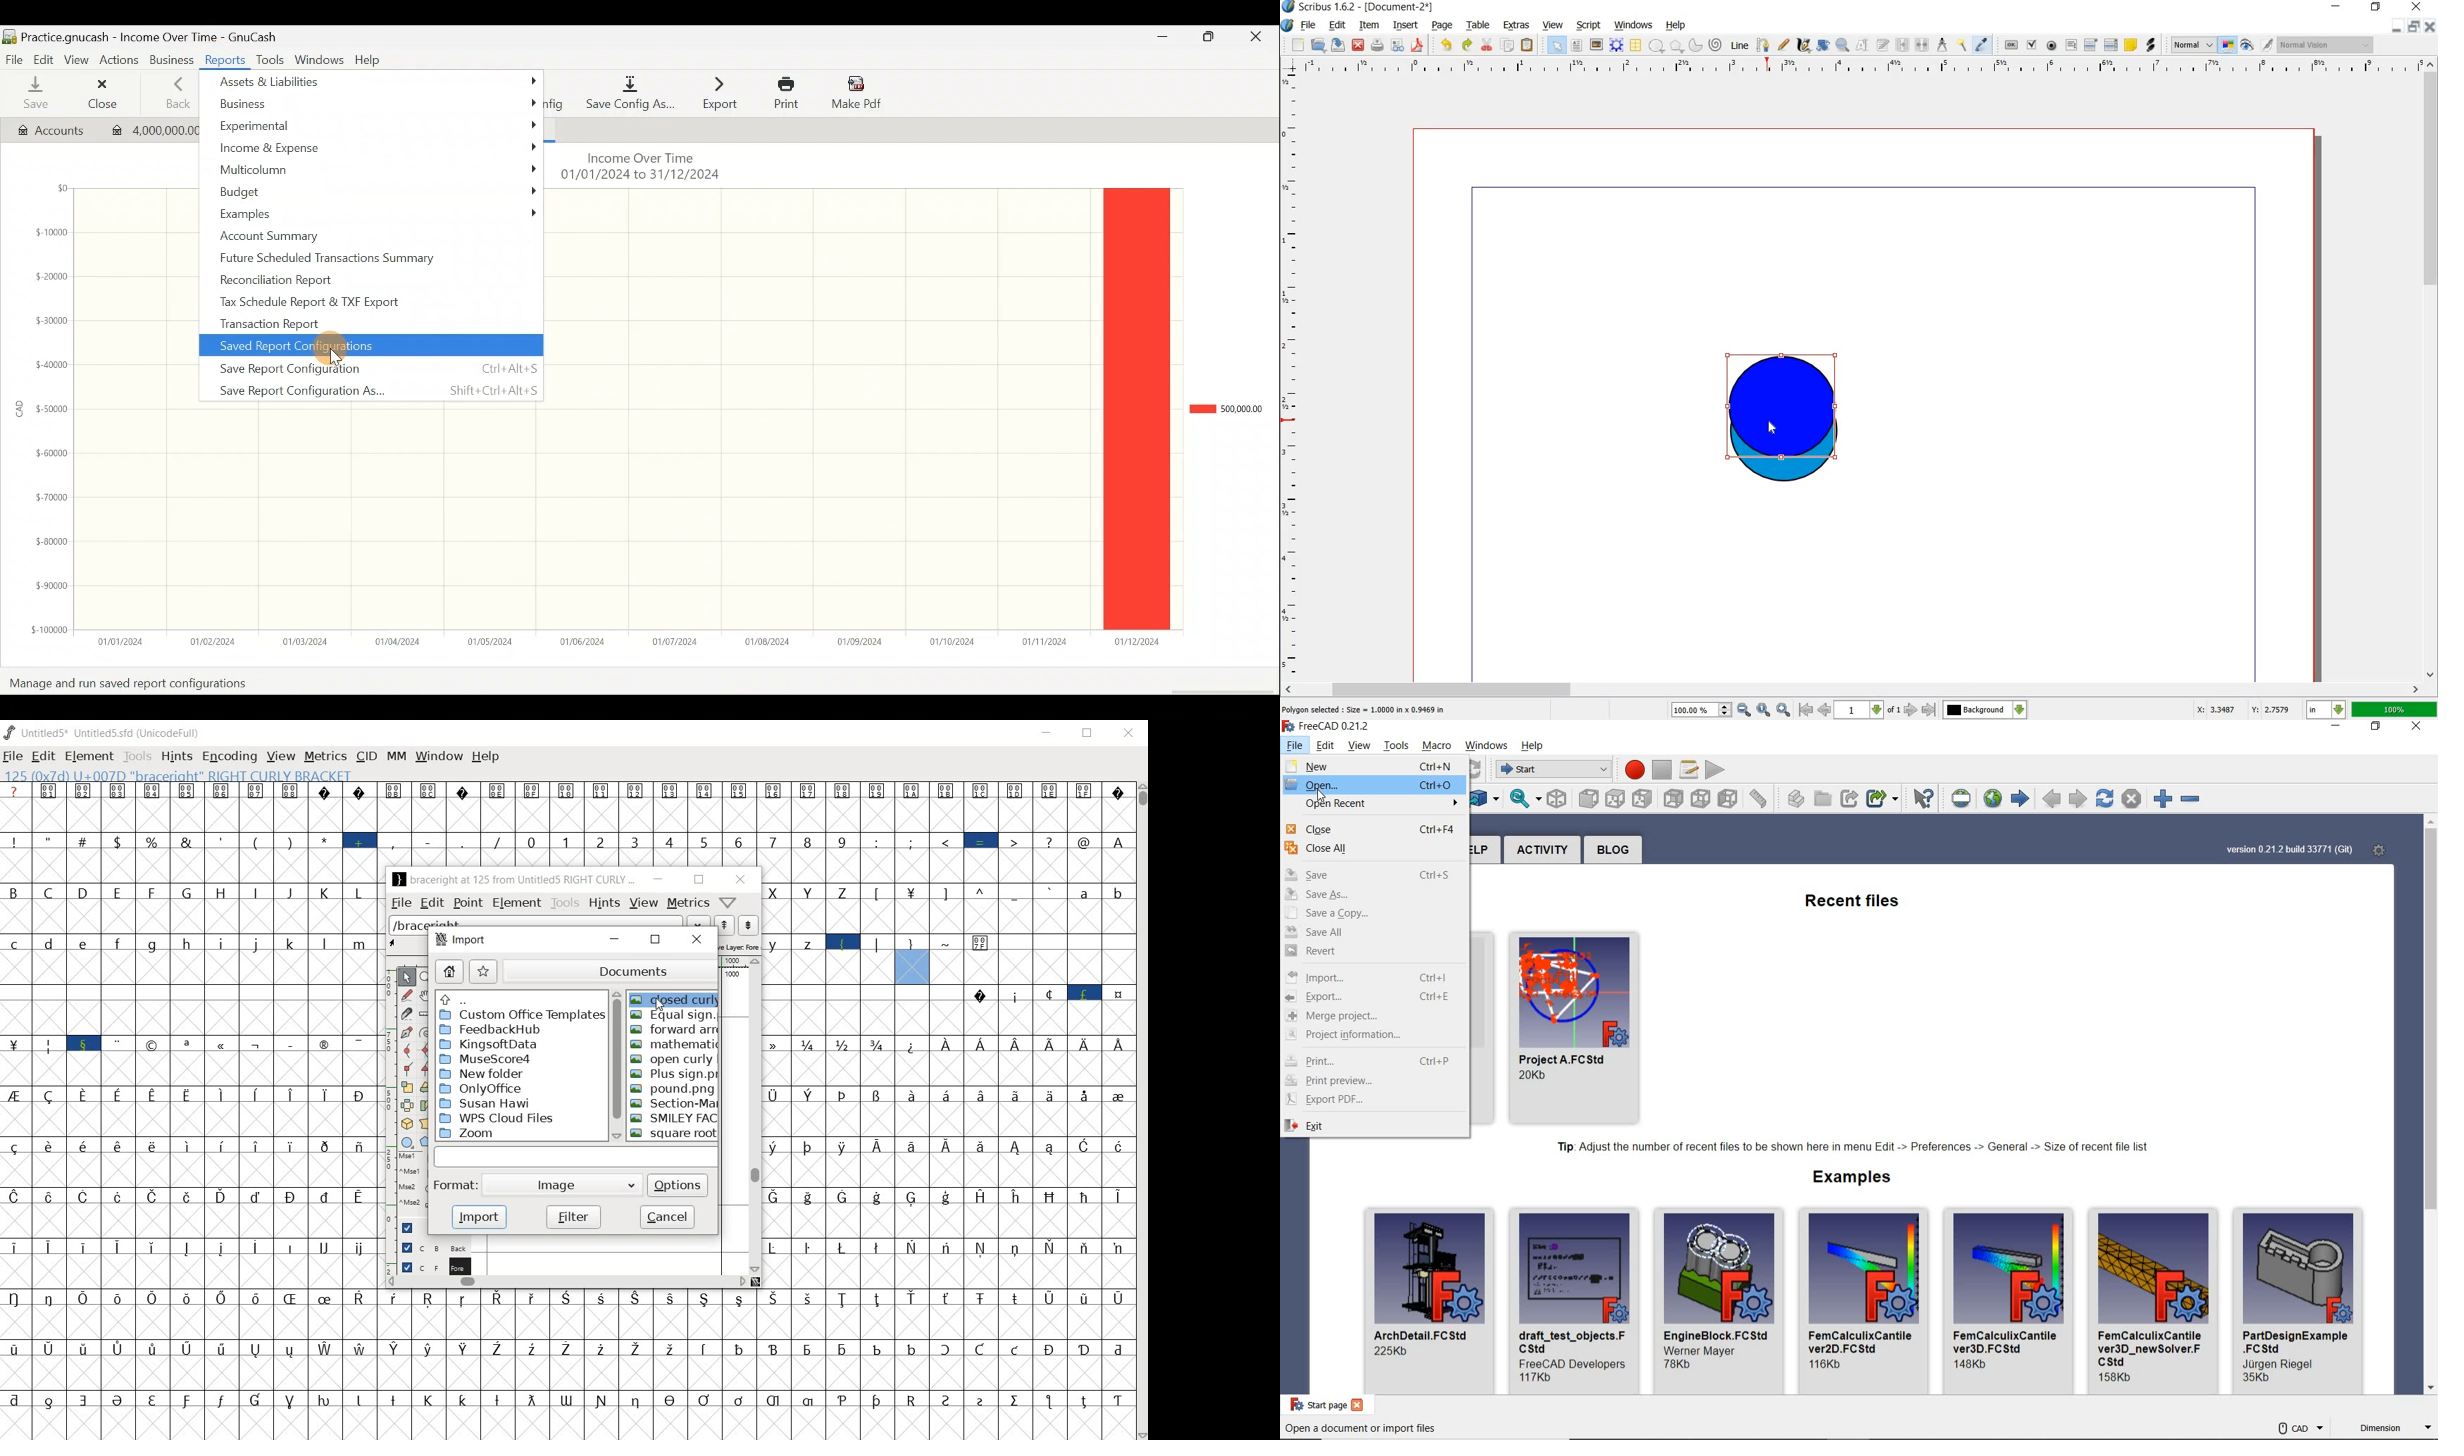 Image resolution: width=2464 pixels, height=1456 pixels. What do you see at coordinates (2244, 709) in the screenshot?
I see `X: 3.3487   Y: 2.7579` at bounding box center [2244, 709].